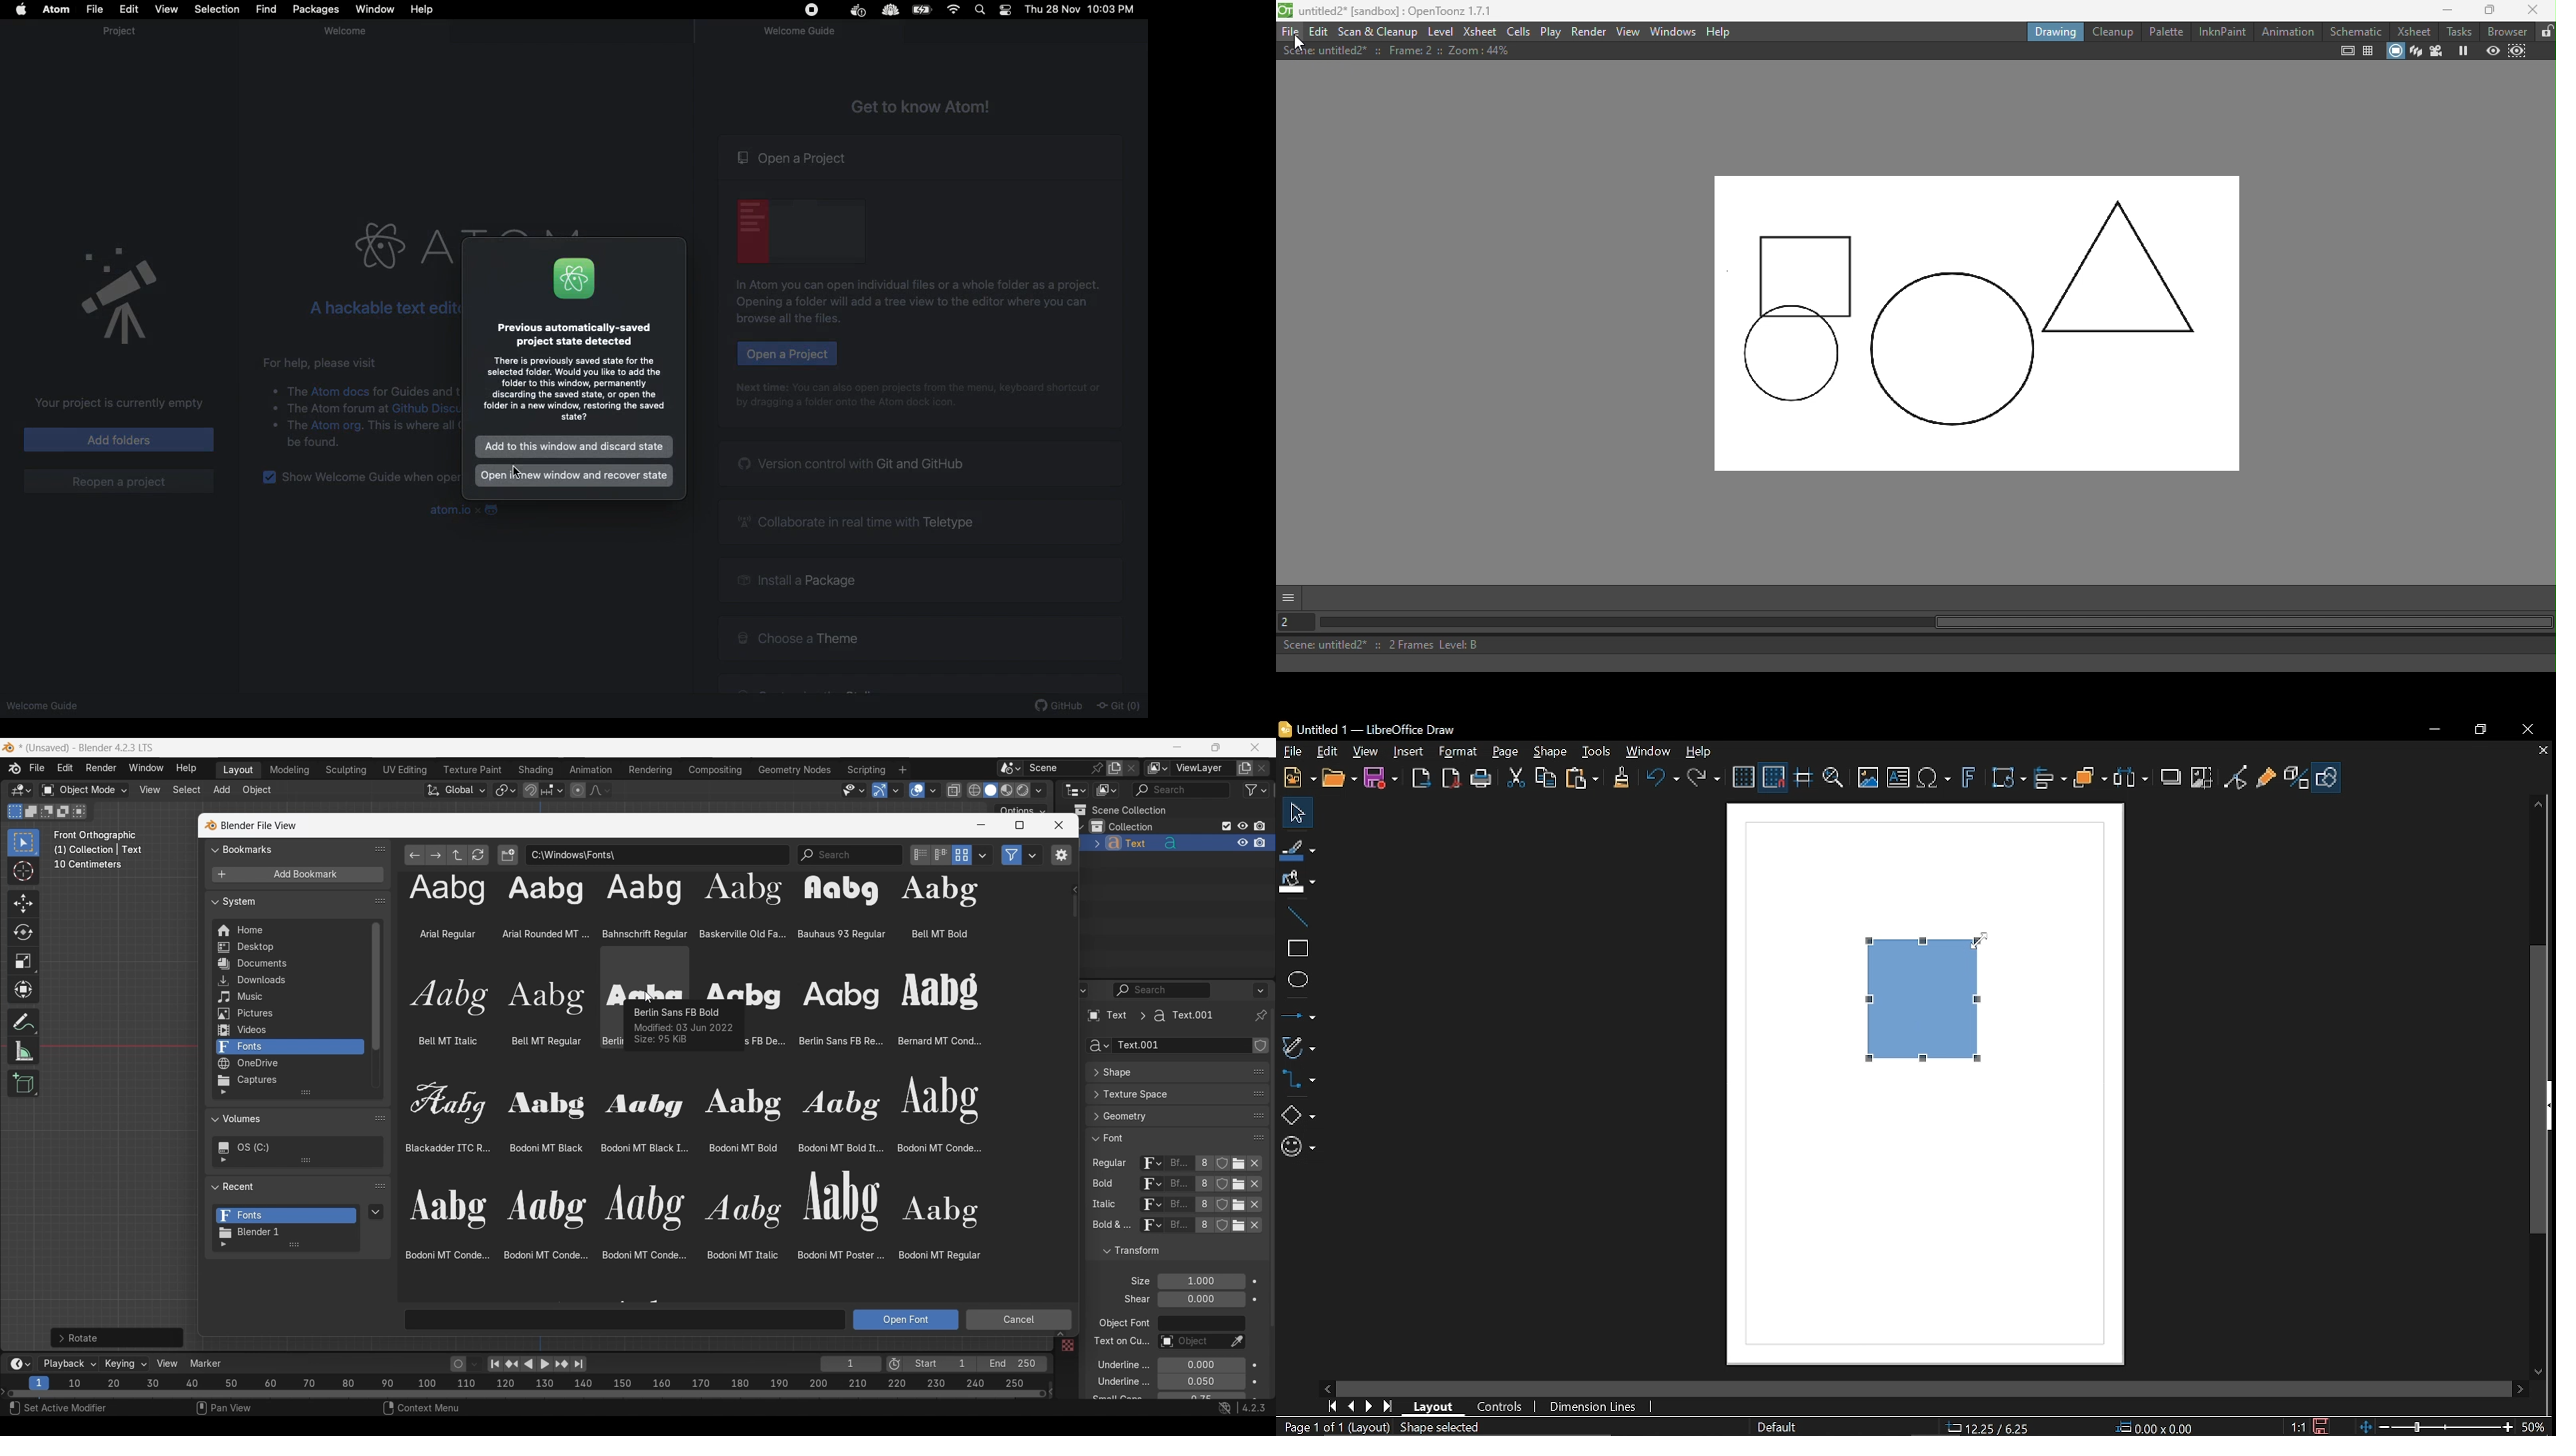 Image resolution: width=2576 pixels, height=1456 pixels. What do you see at coordinates (1256, 747) in the screenshot?
I see `Close interface` at bounding box center [1256, 747].